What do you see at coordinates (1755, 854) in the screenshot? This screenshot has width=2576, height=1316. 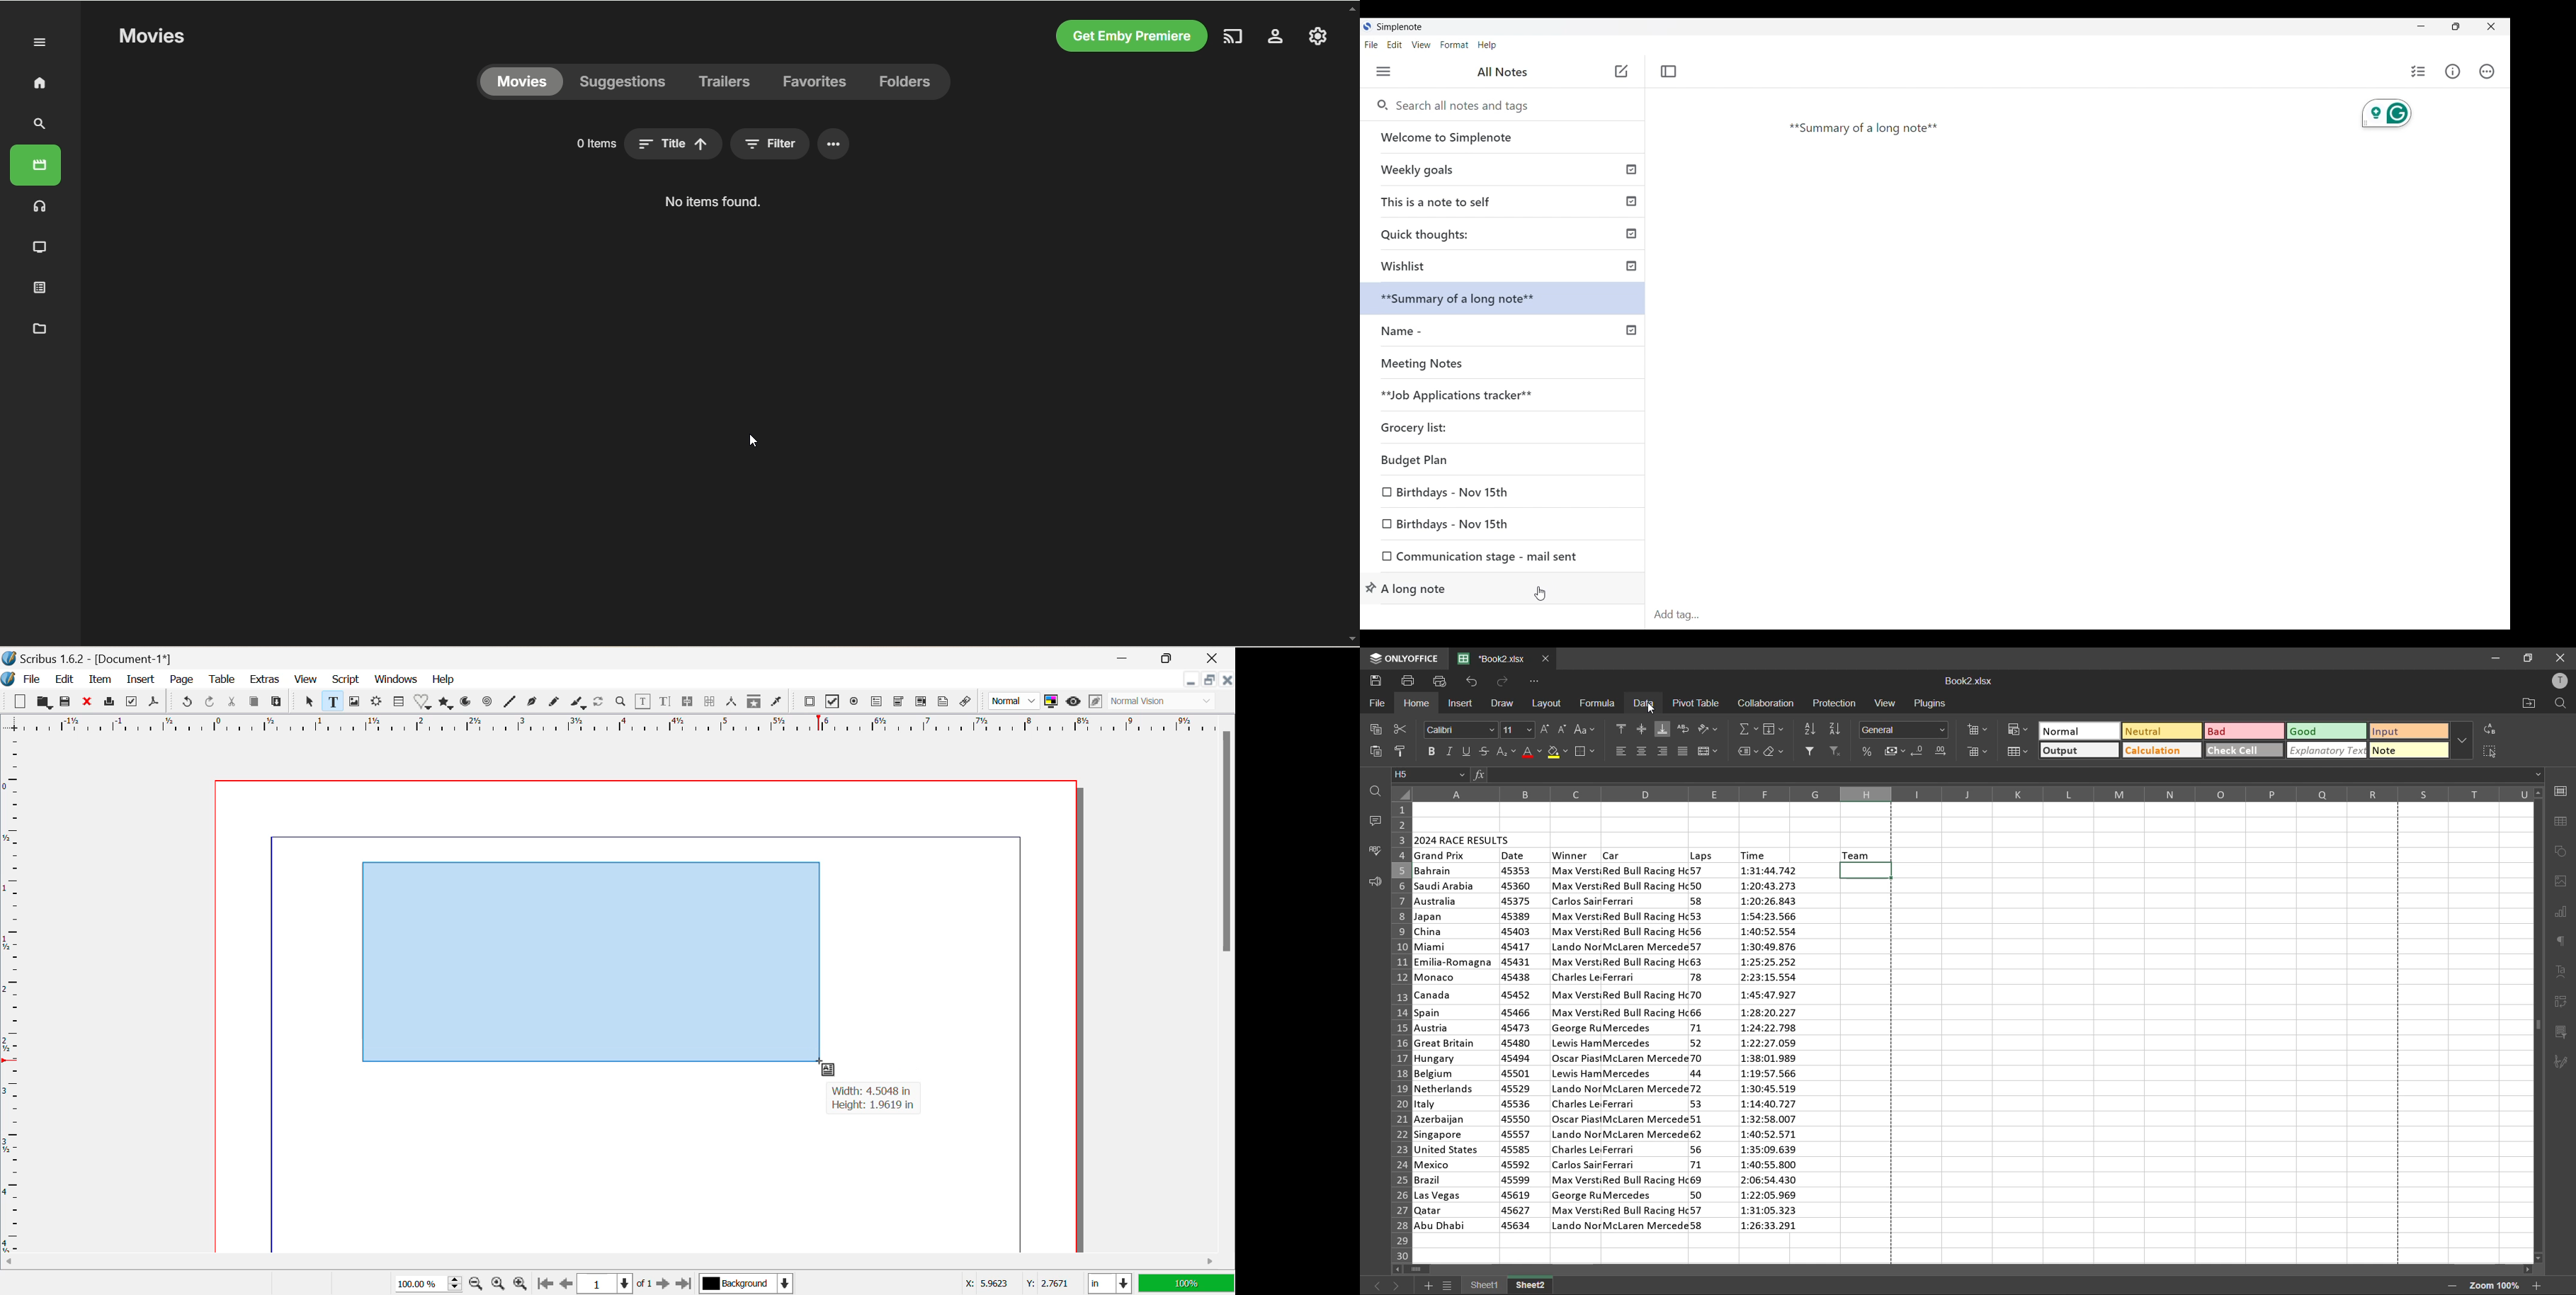 I see `time` at bounding box center [1755, 854].